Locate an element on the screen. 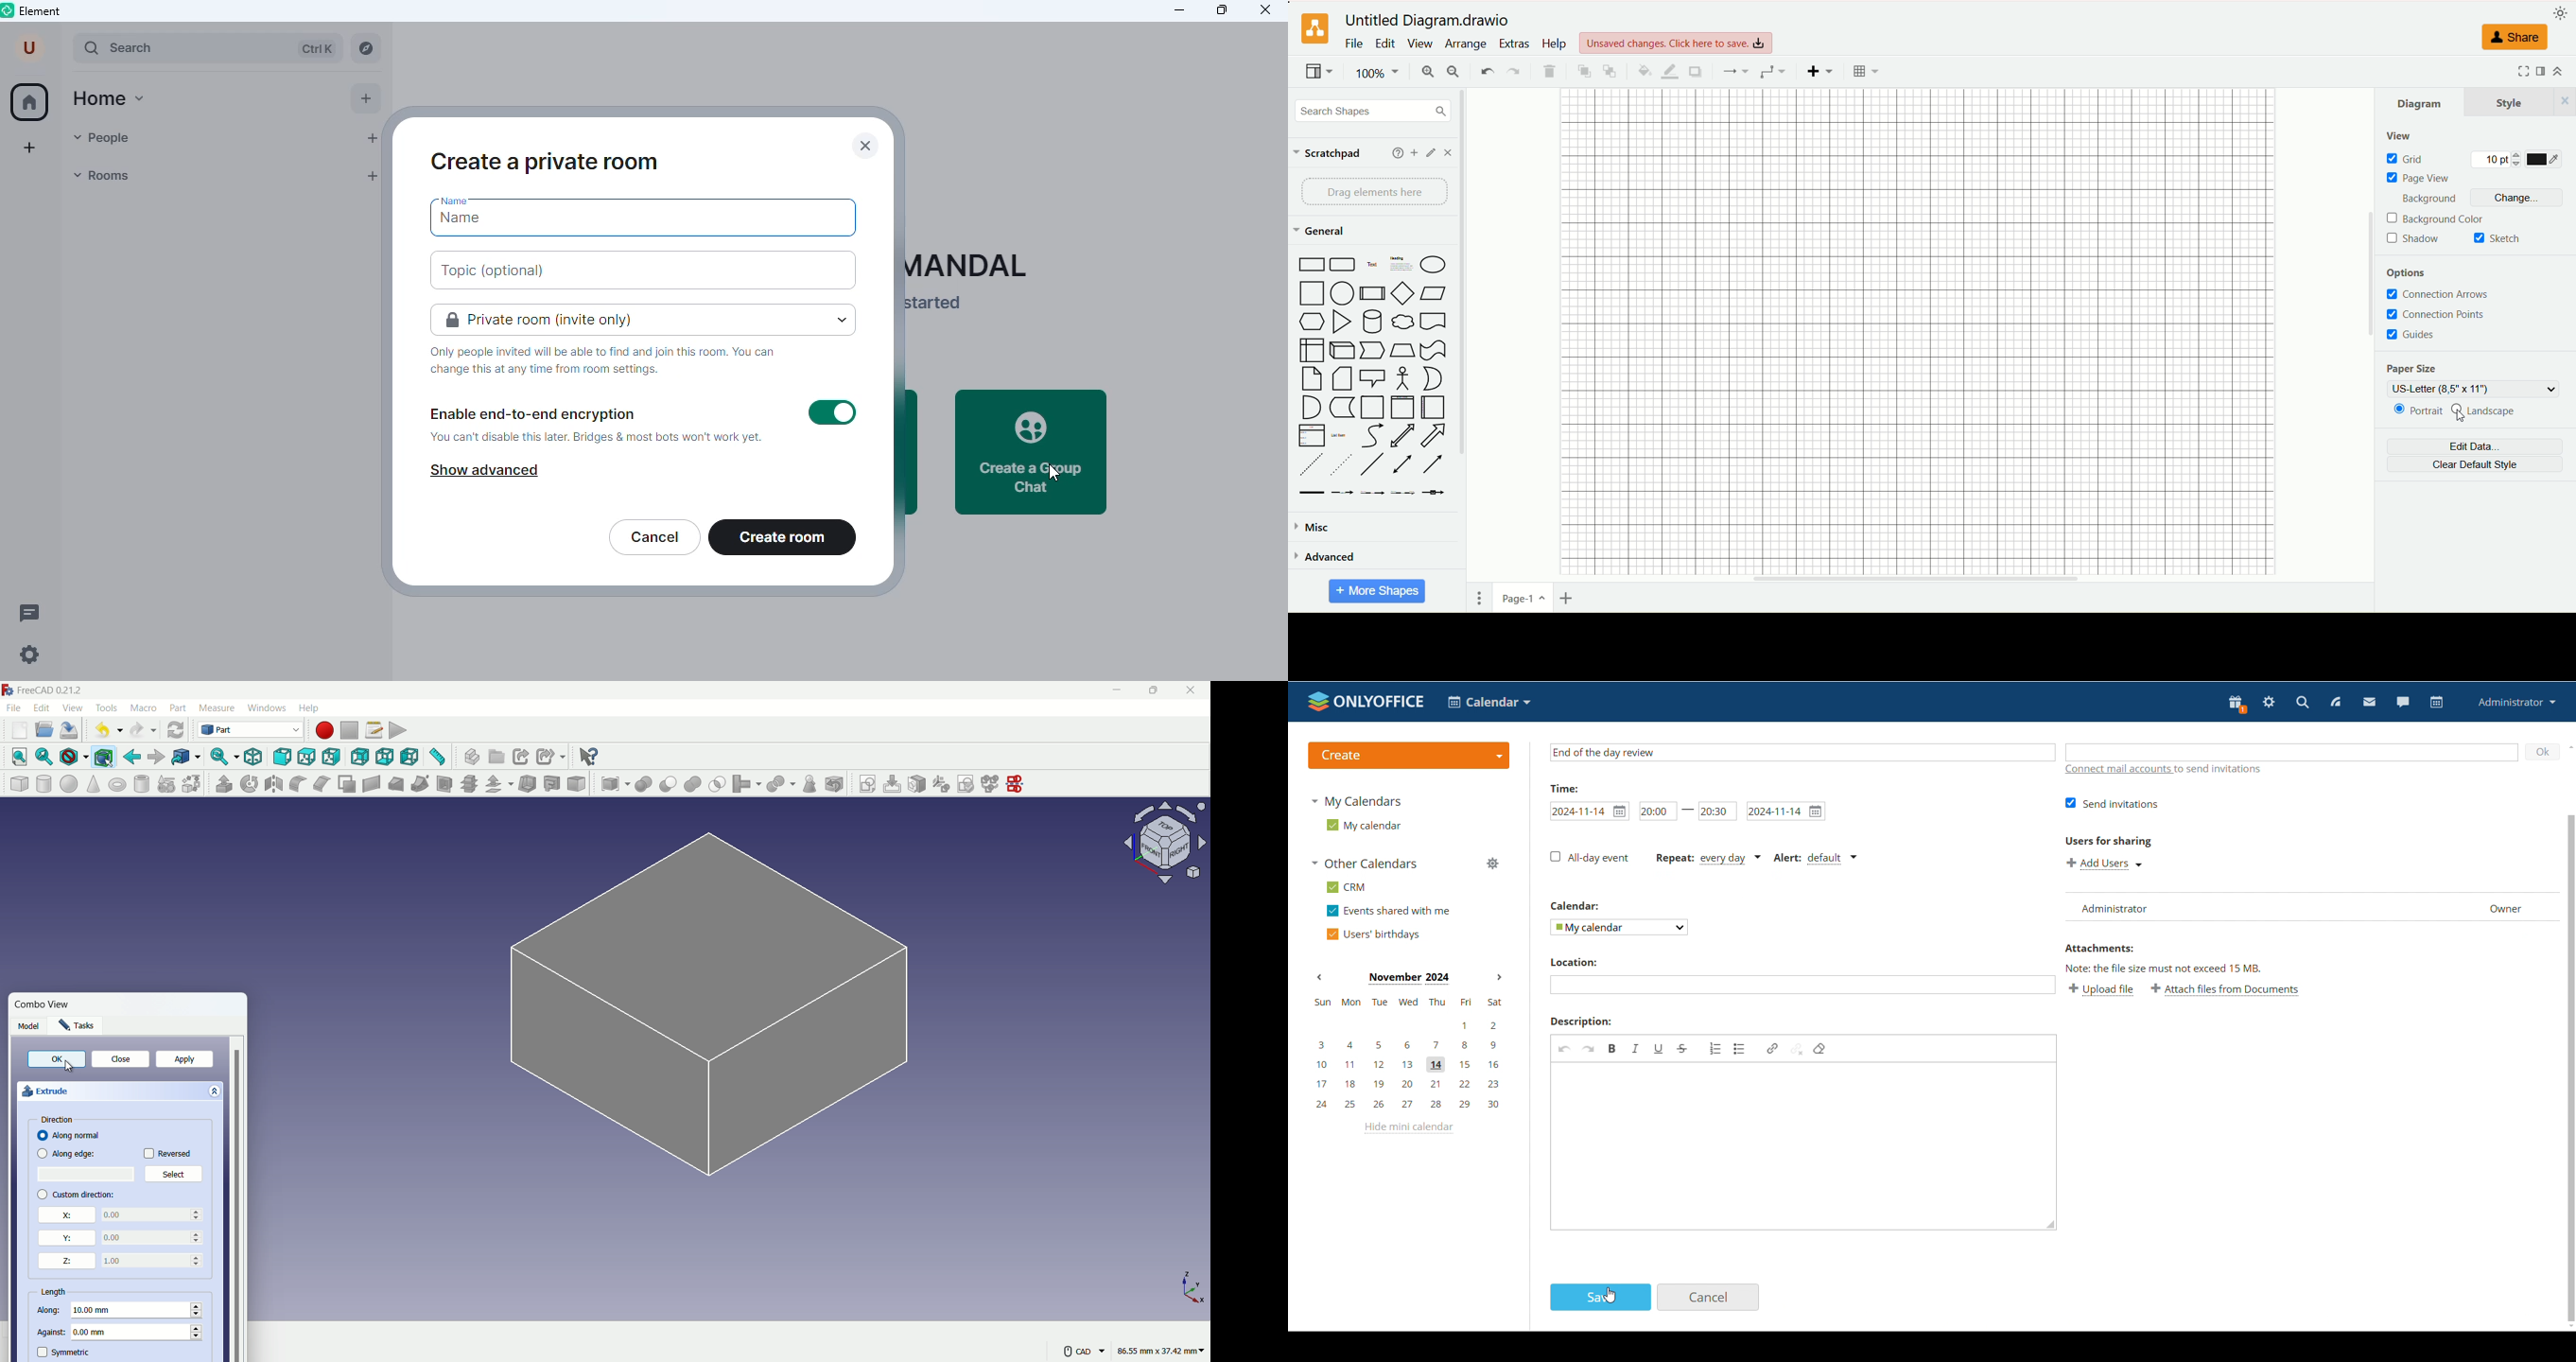  view is located at coordinates (1318, 72).